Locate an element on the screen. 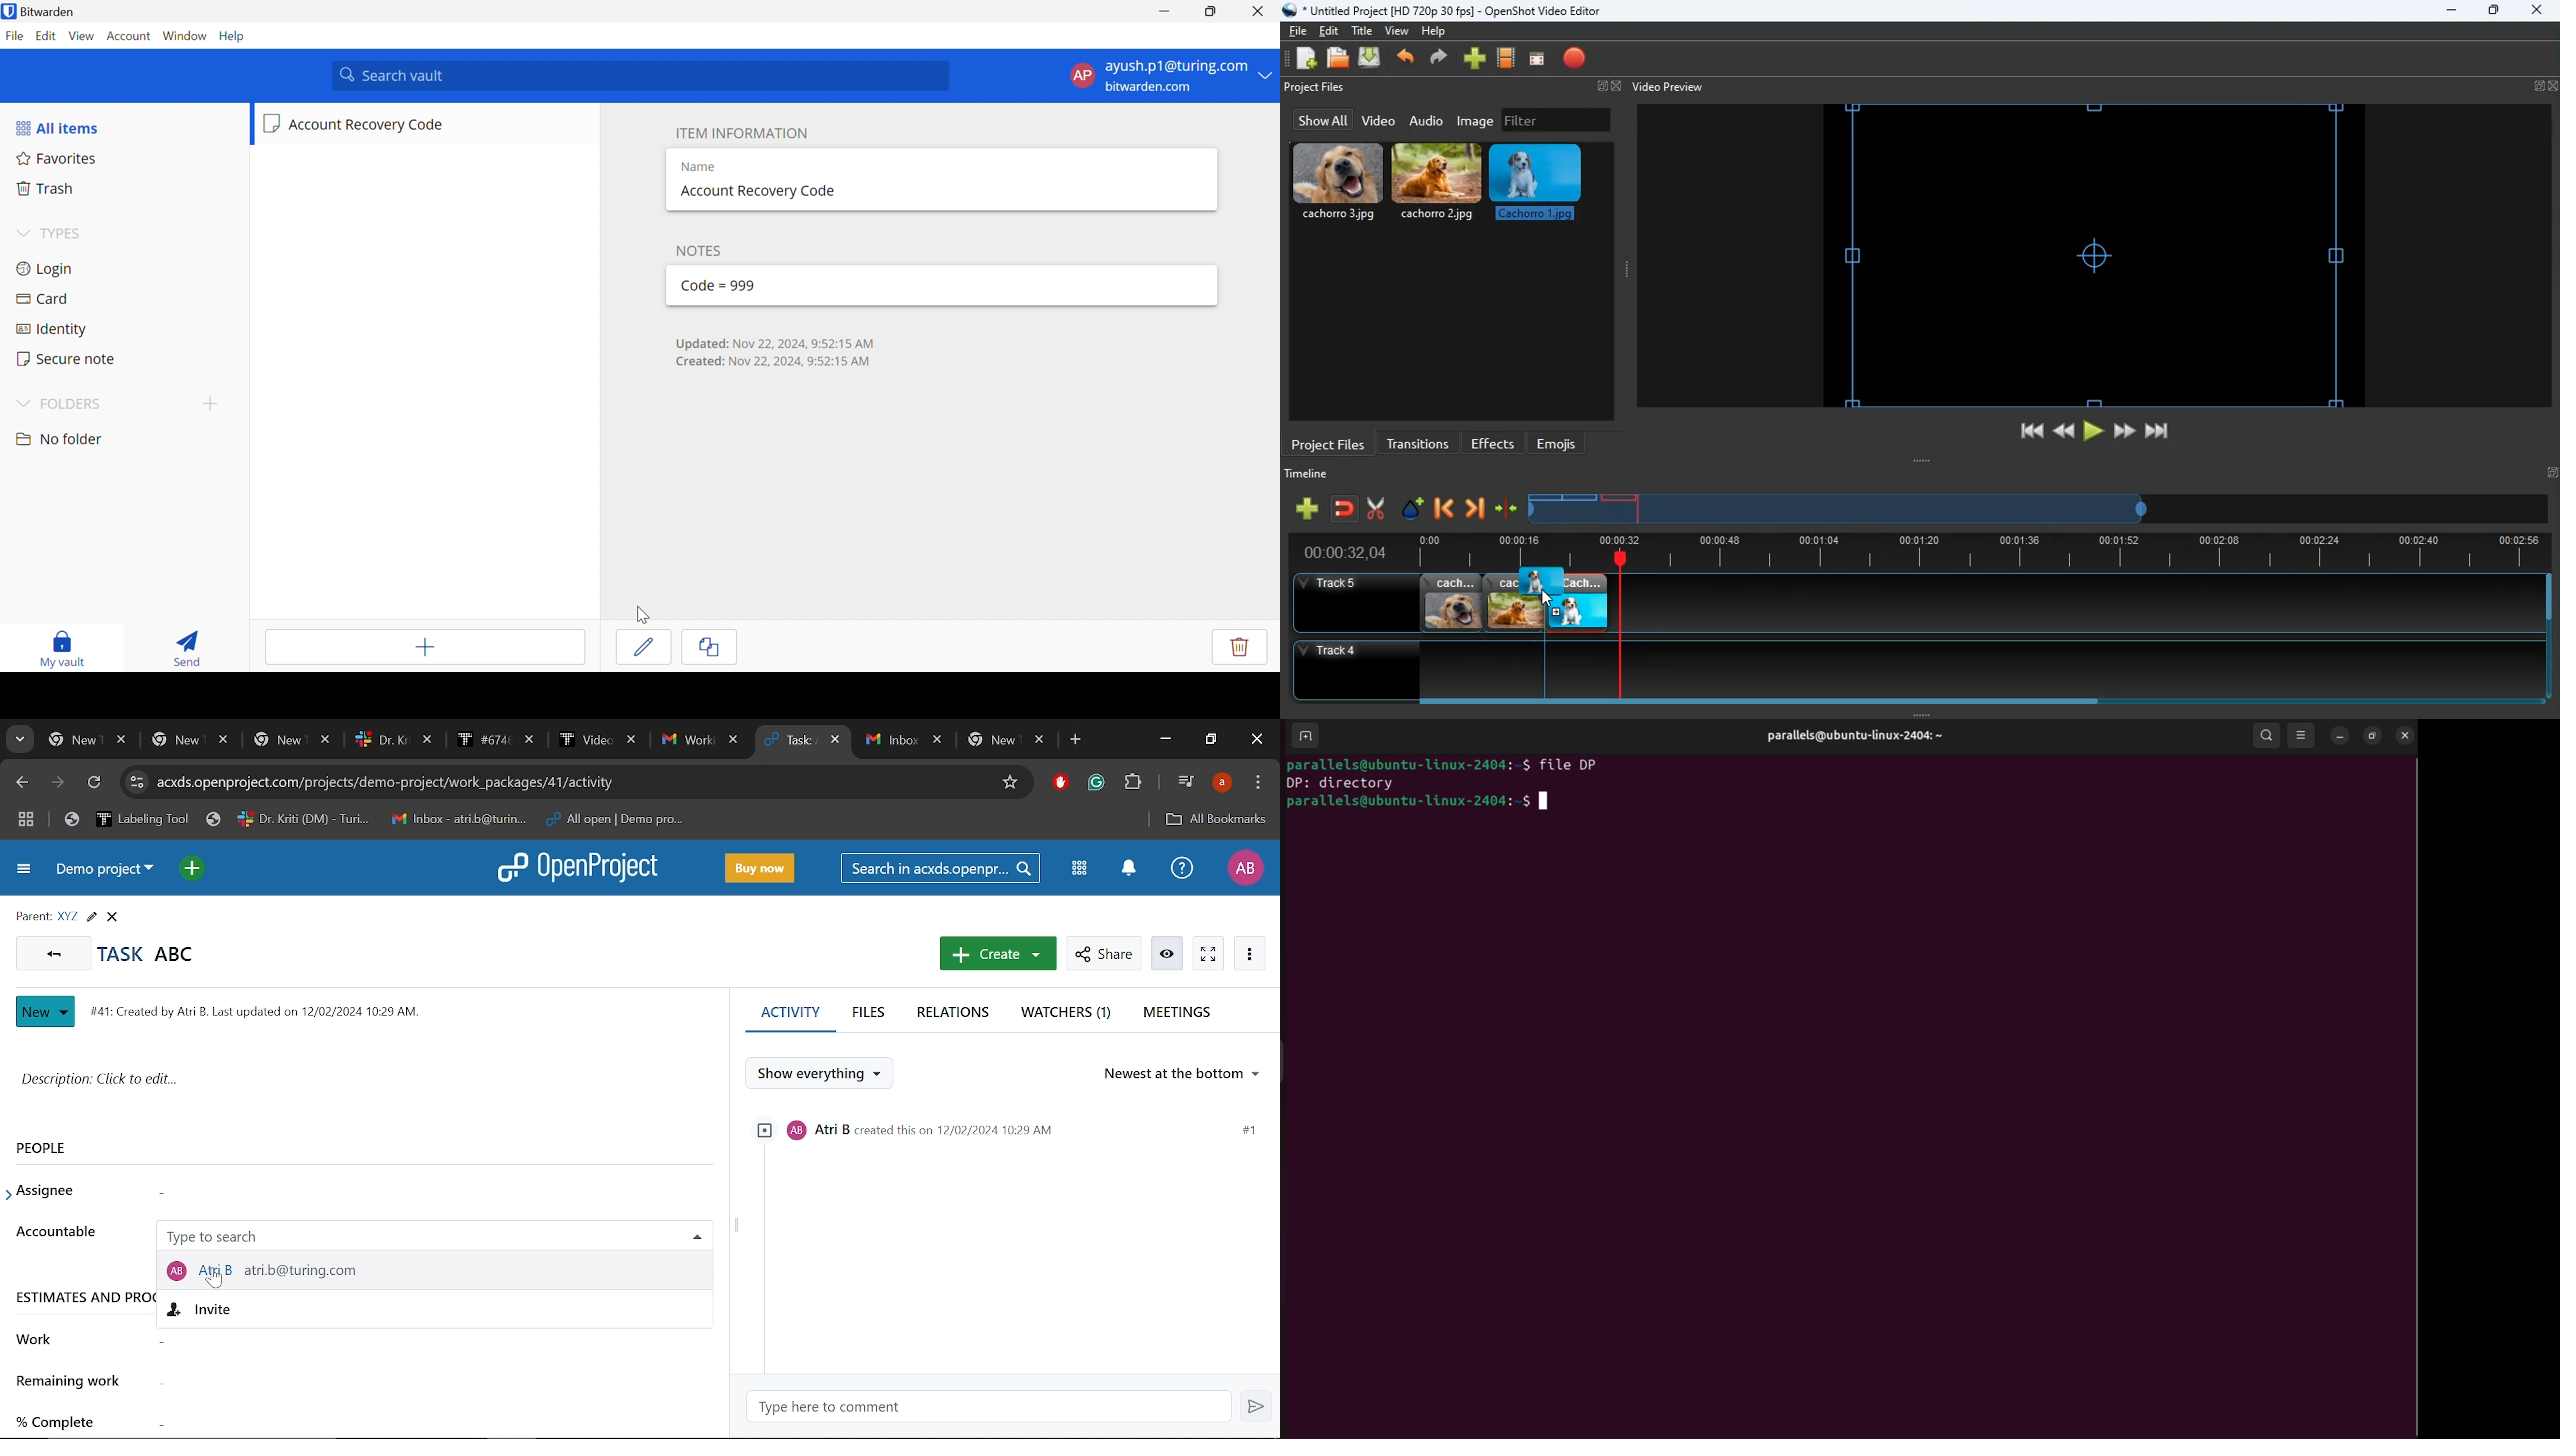 The image size is (2576, 1456). Search vault is located at coordinates (642, 76).